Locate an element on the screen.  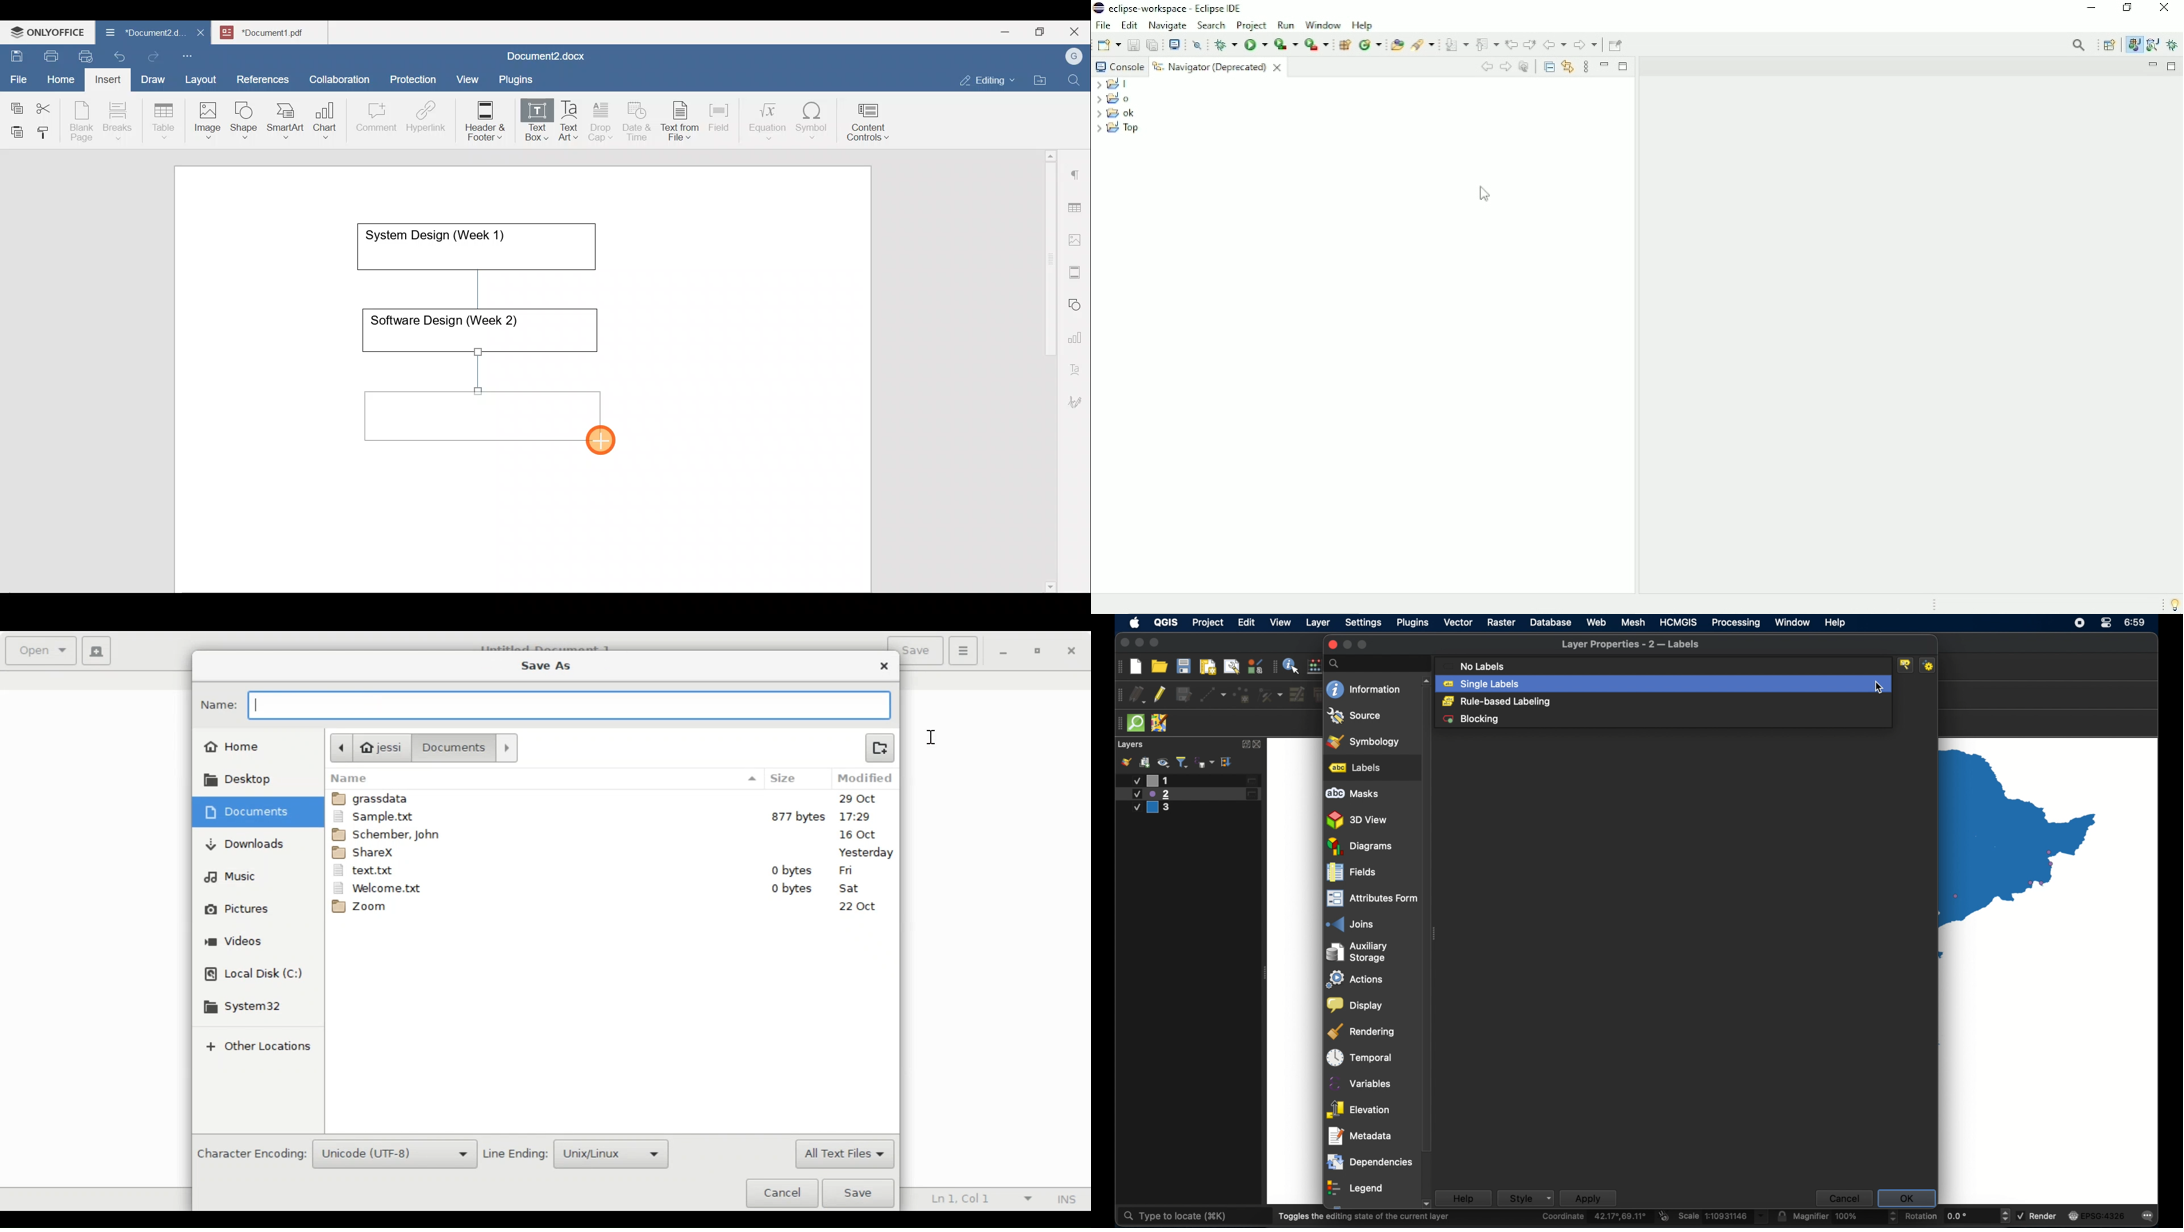
Text box is located at coordinates (529, 122).